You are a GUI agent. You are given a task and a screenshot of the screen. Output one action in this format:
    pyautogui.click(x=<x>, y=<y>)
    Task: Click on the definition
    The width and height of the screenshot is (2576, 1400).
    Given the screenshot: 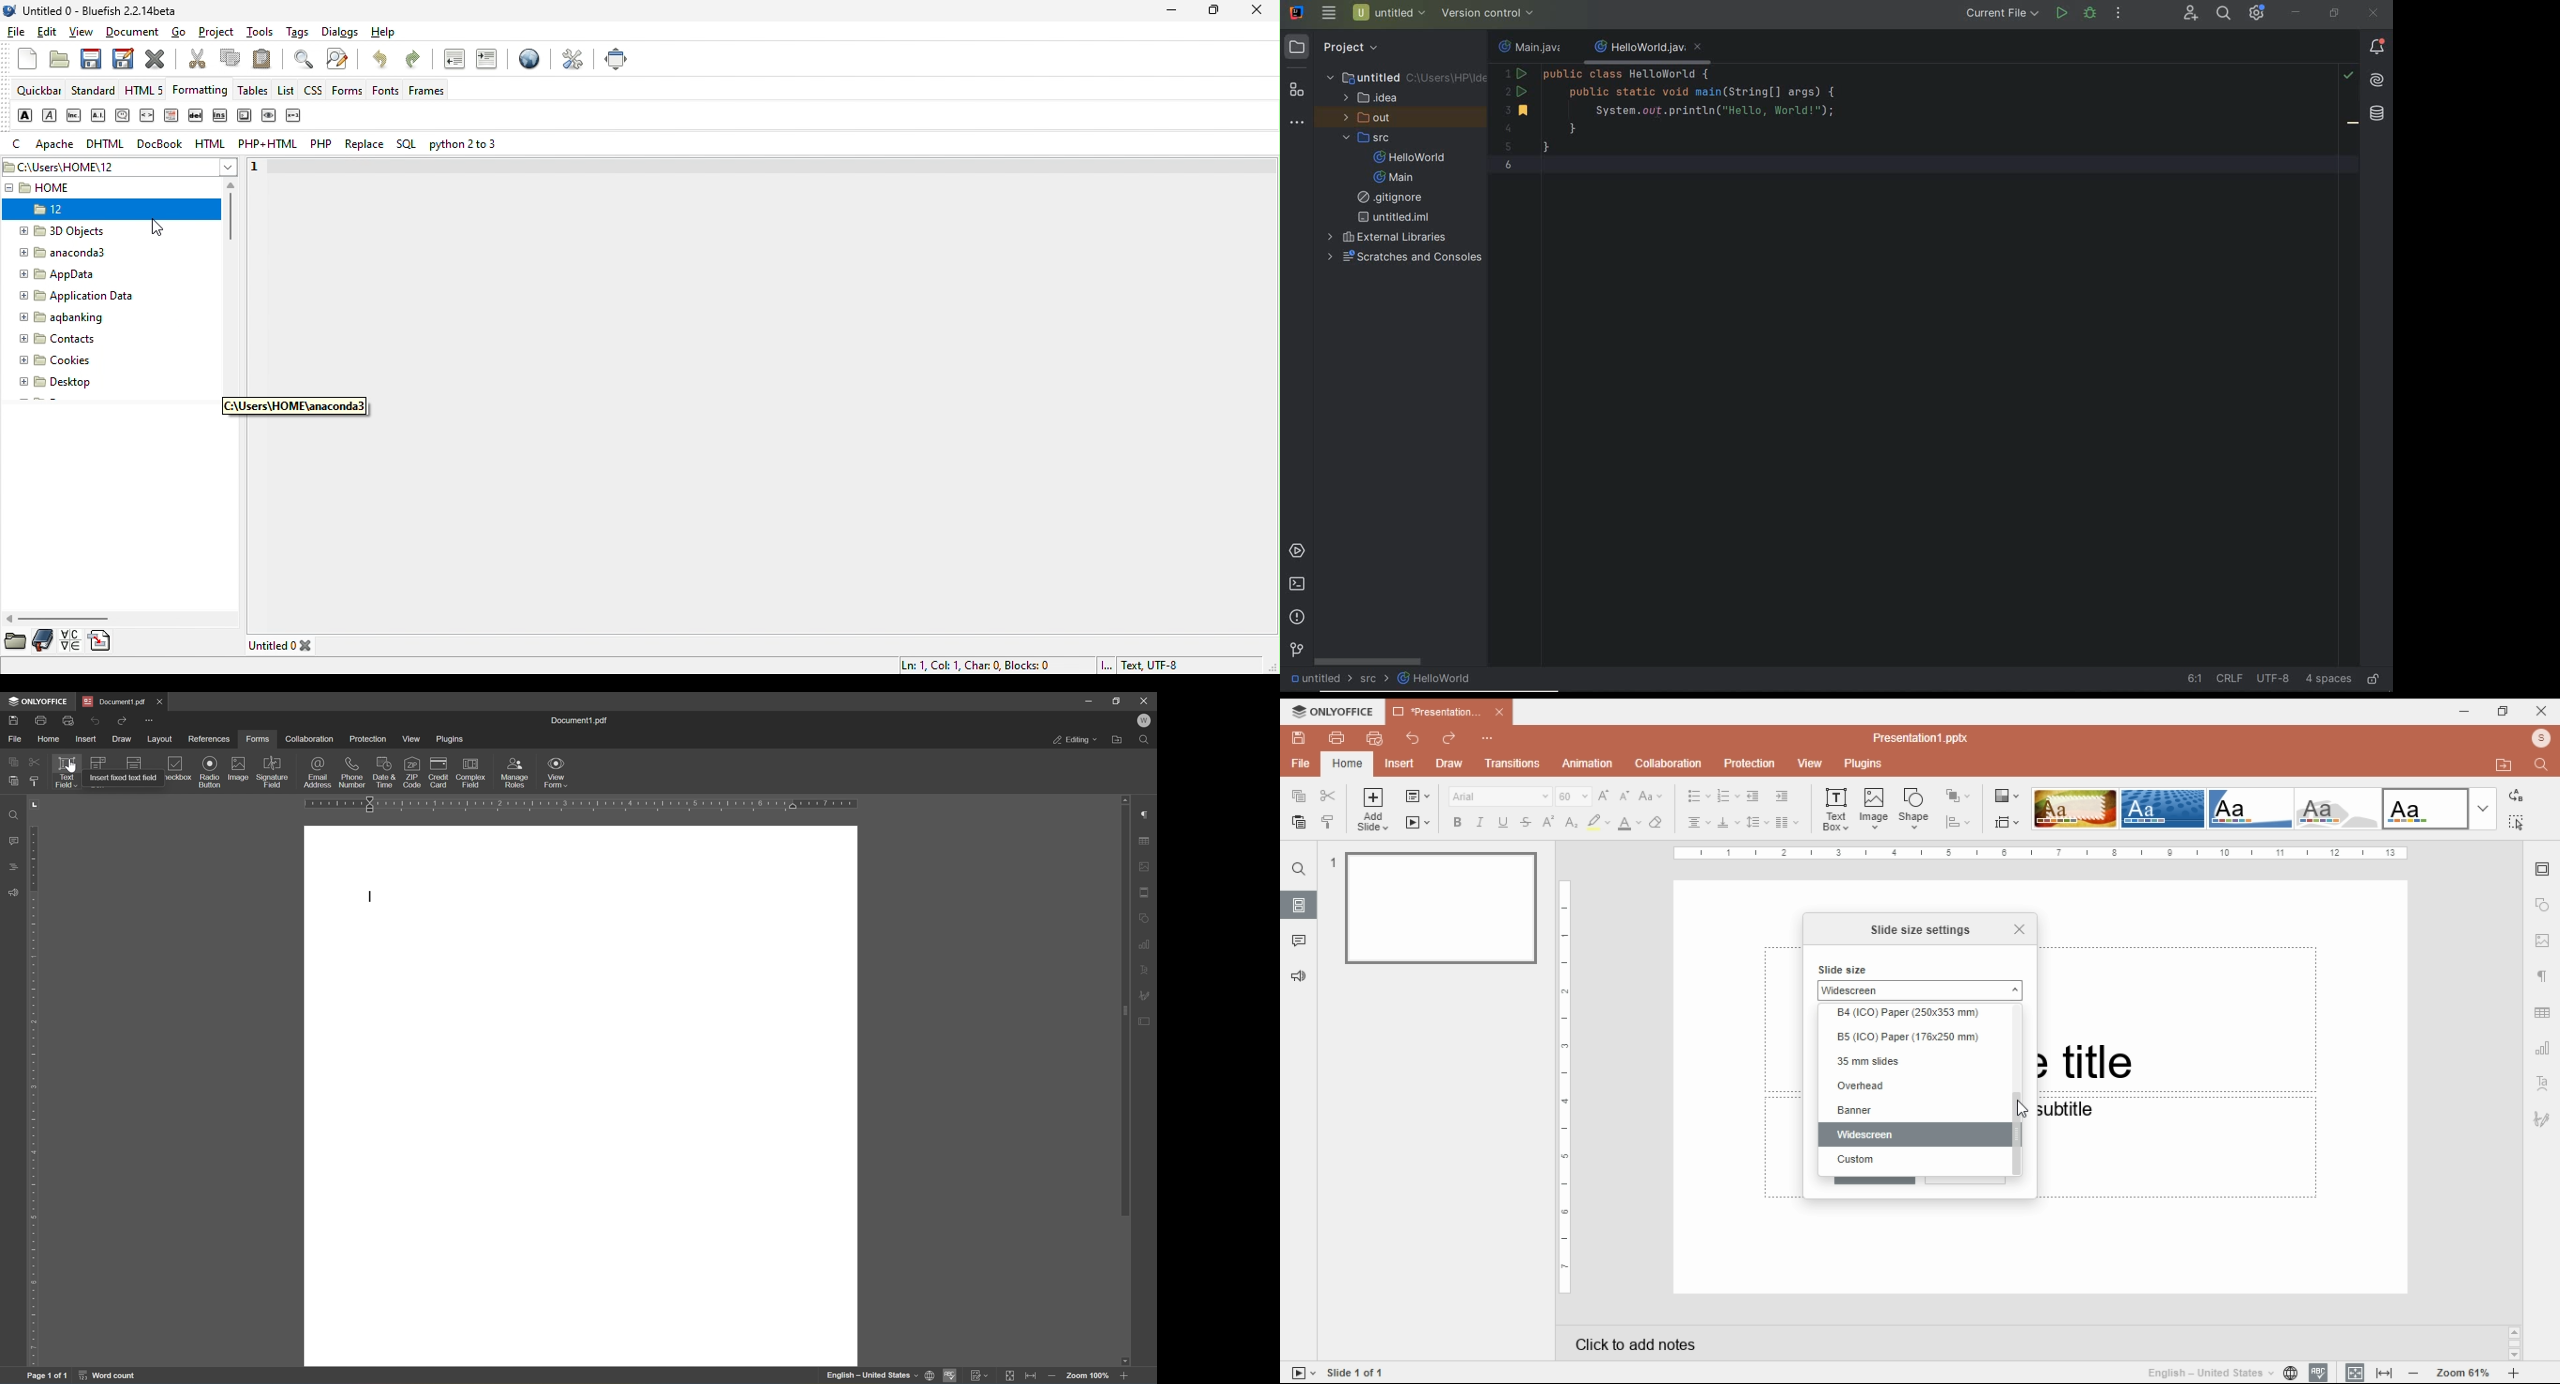 What is the action you would take?
    pyautogui.click(x=171, y=117)
    